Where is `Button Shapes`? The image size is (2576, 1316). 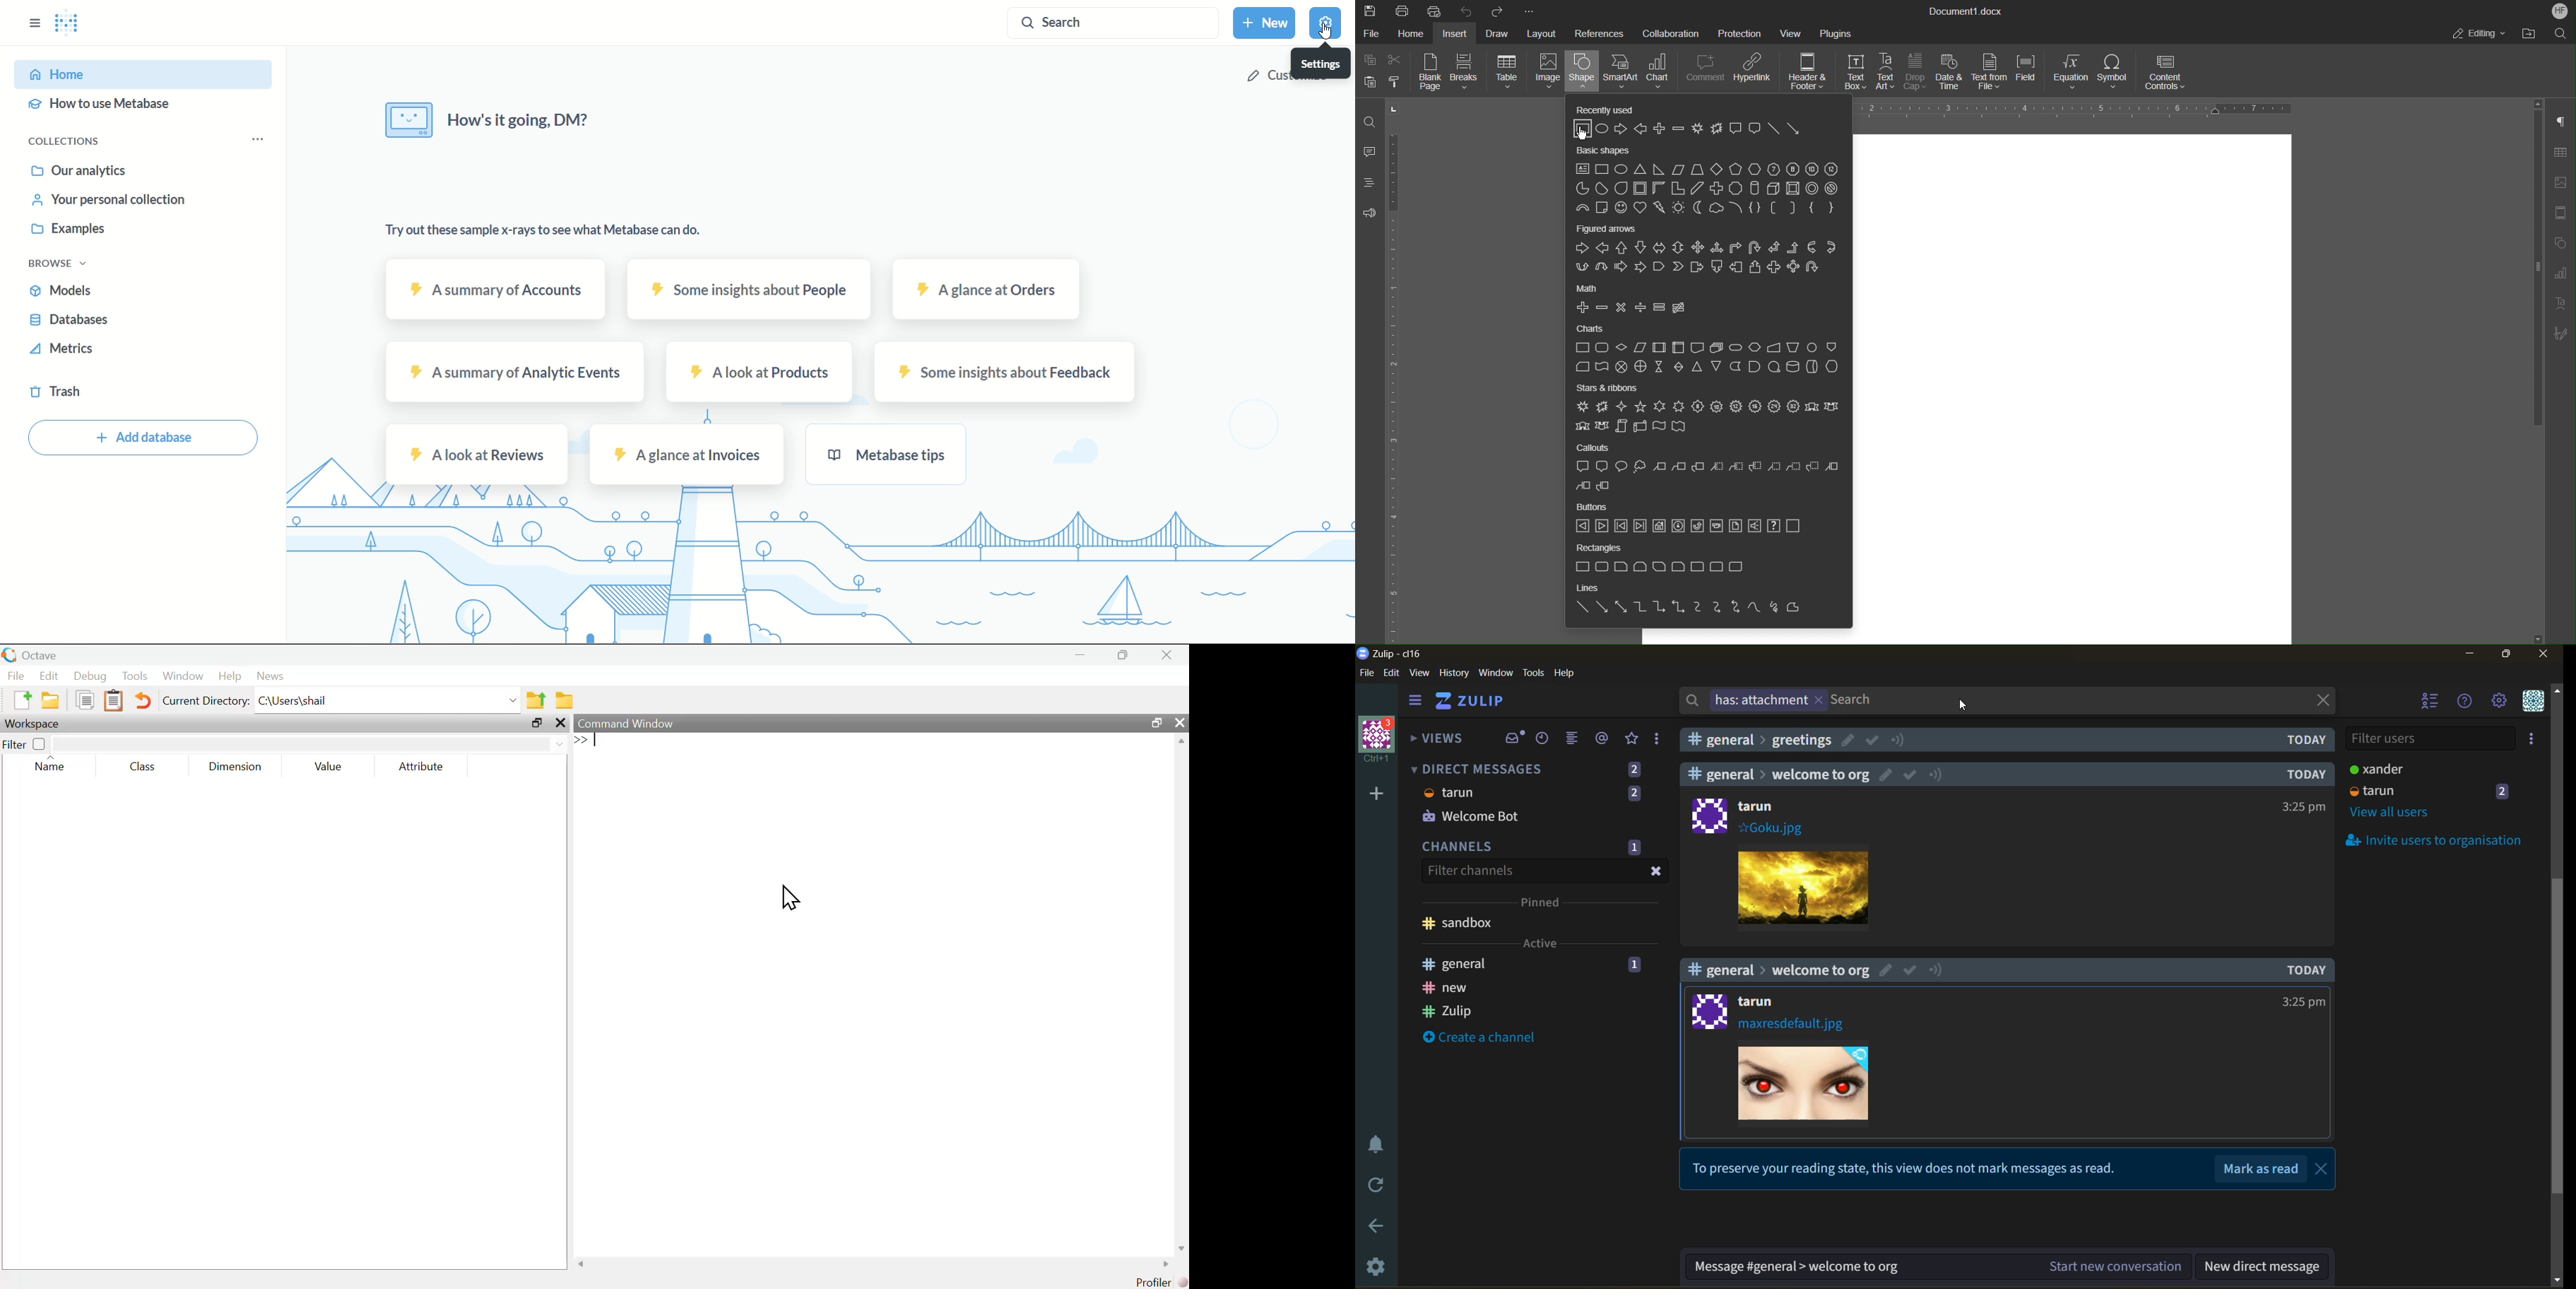
Button Shapes is located at coordinates (1690, 527).